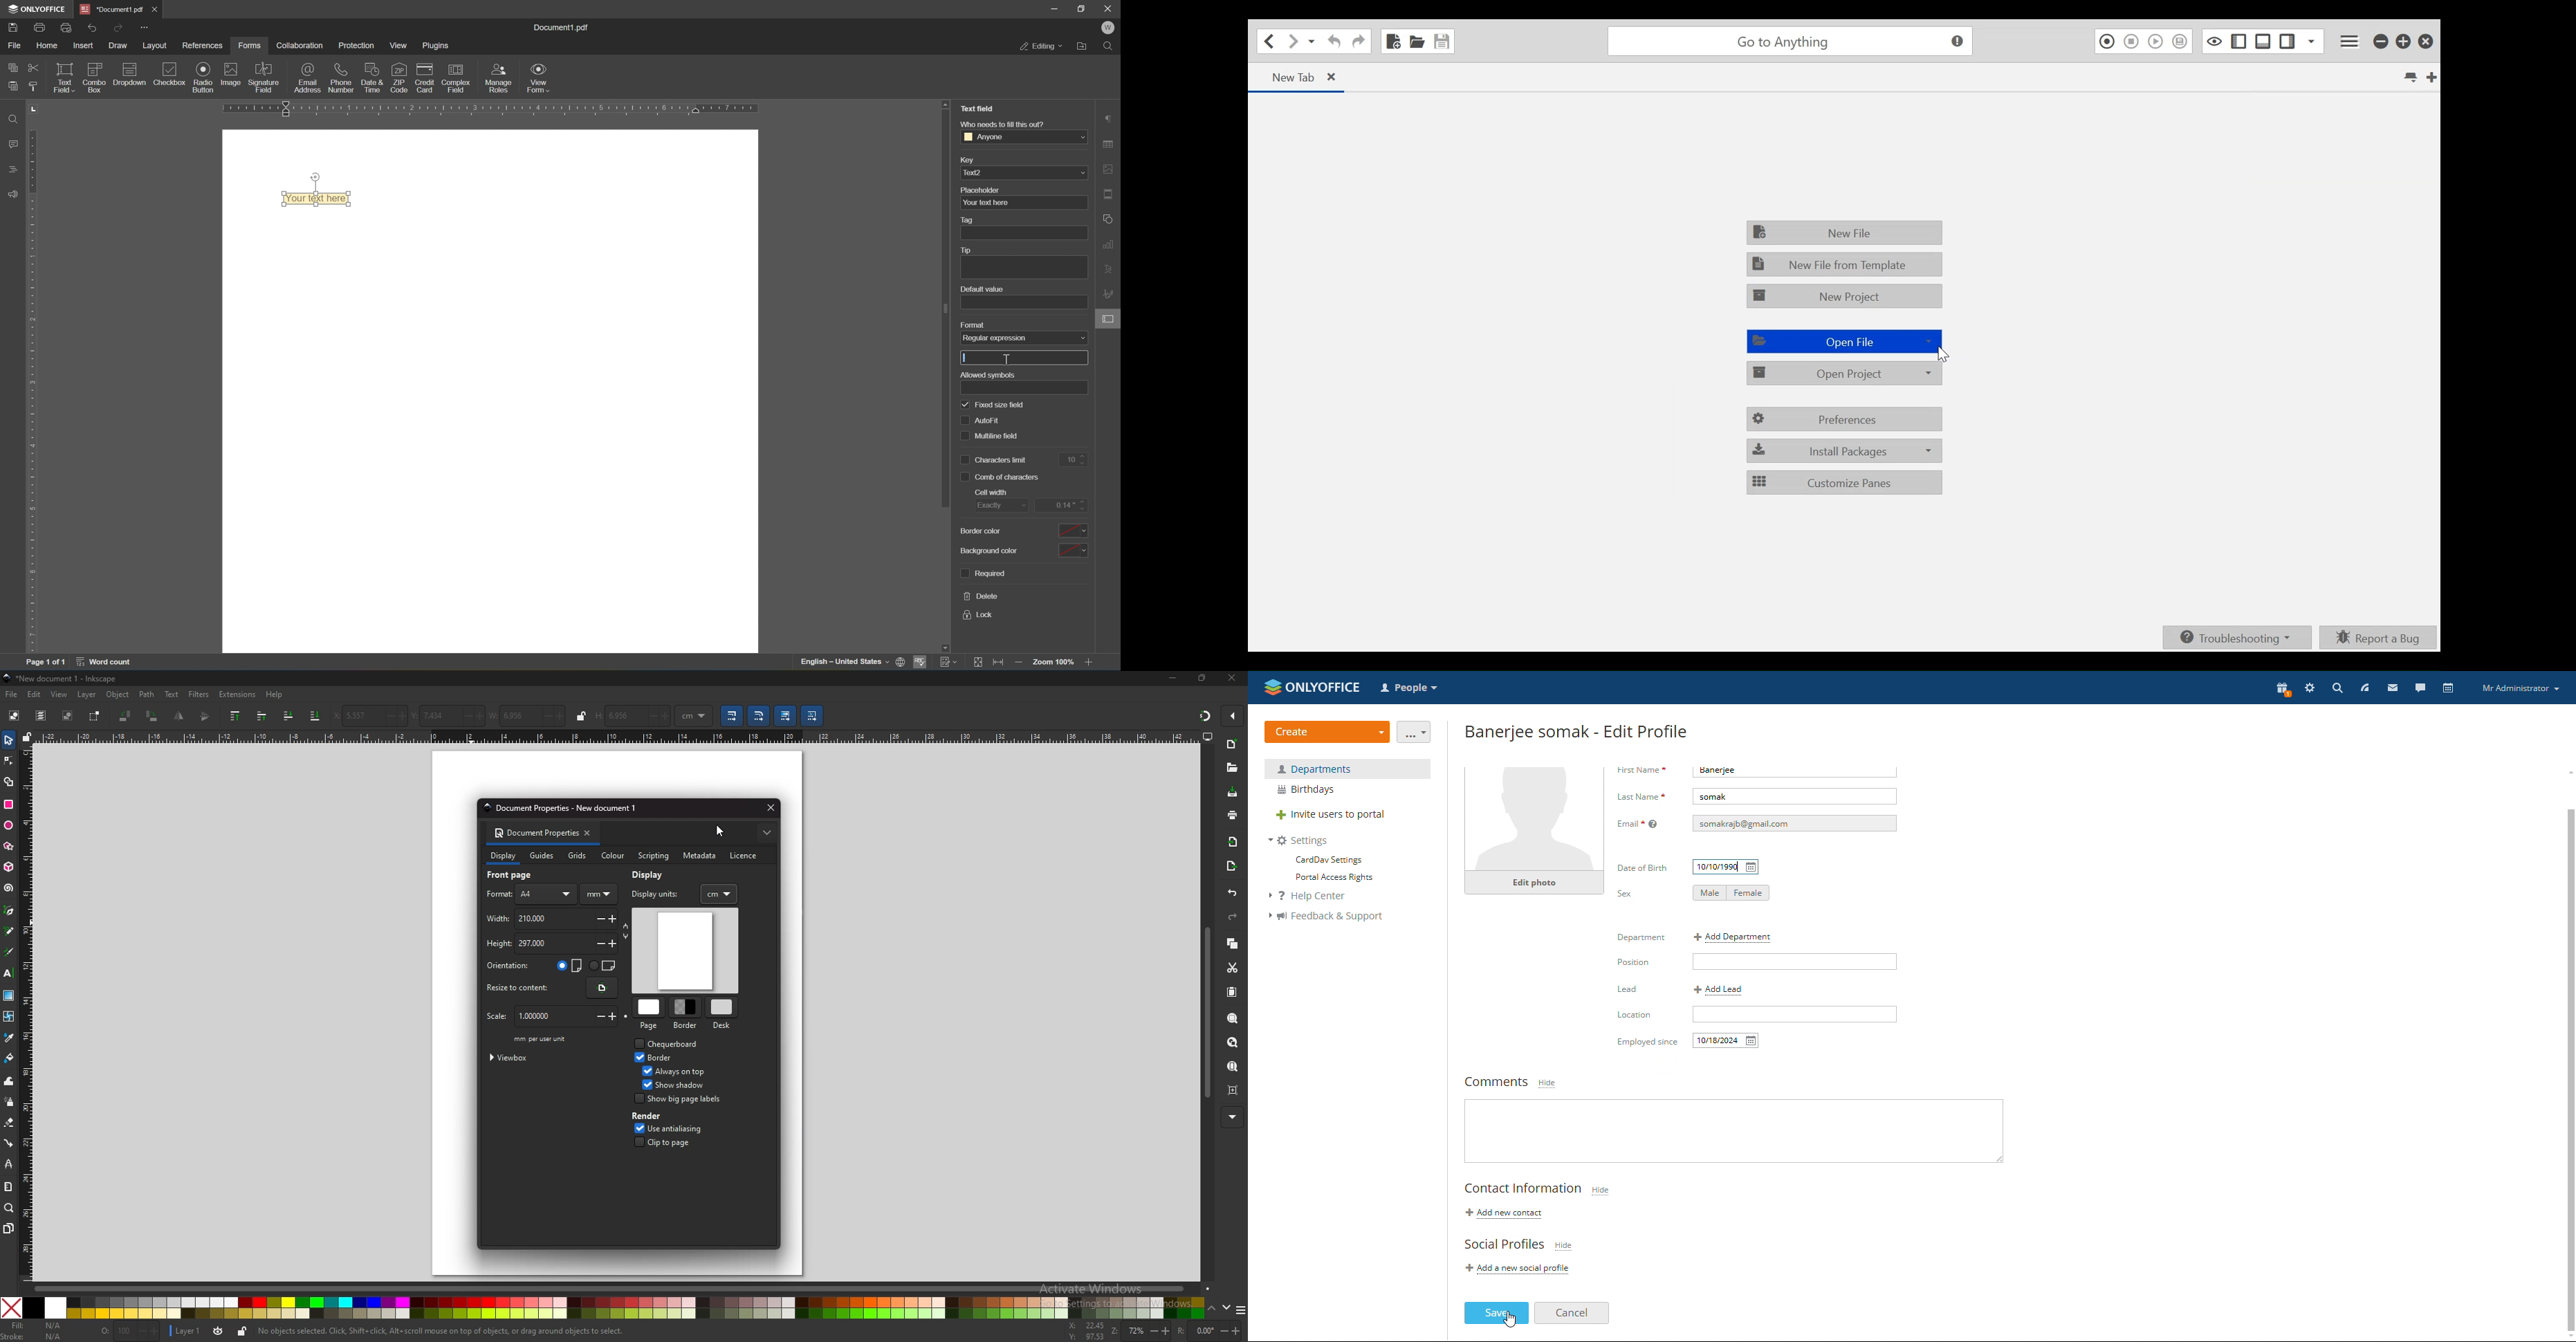 The width and height of the screenshot is (2576, 1344). I want to click on grids, so click(578, 855).